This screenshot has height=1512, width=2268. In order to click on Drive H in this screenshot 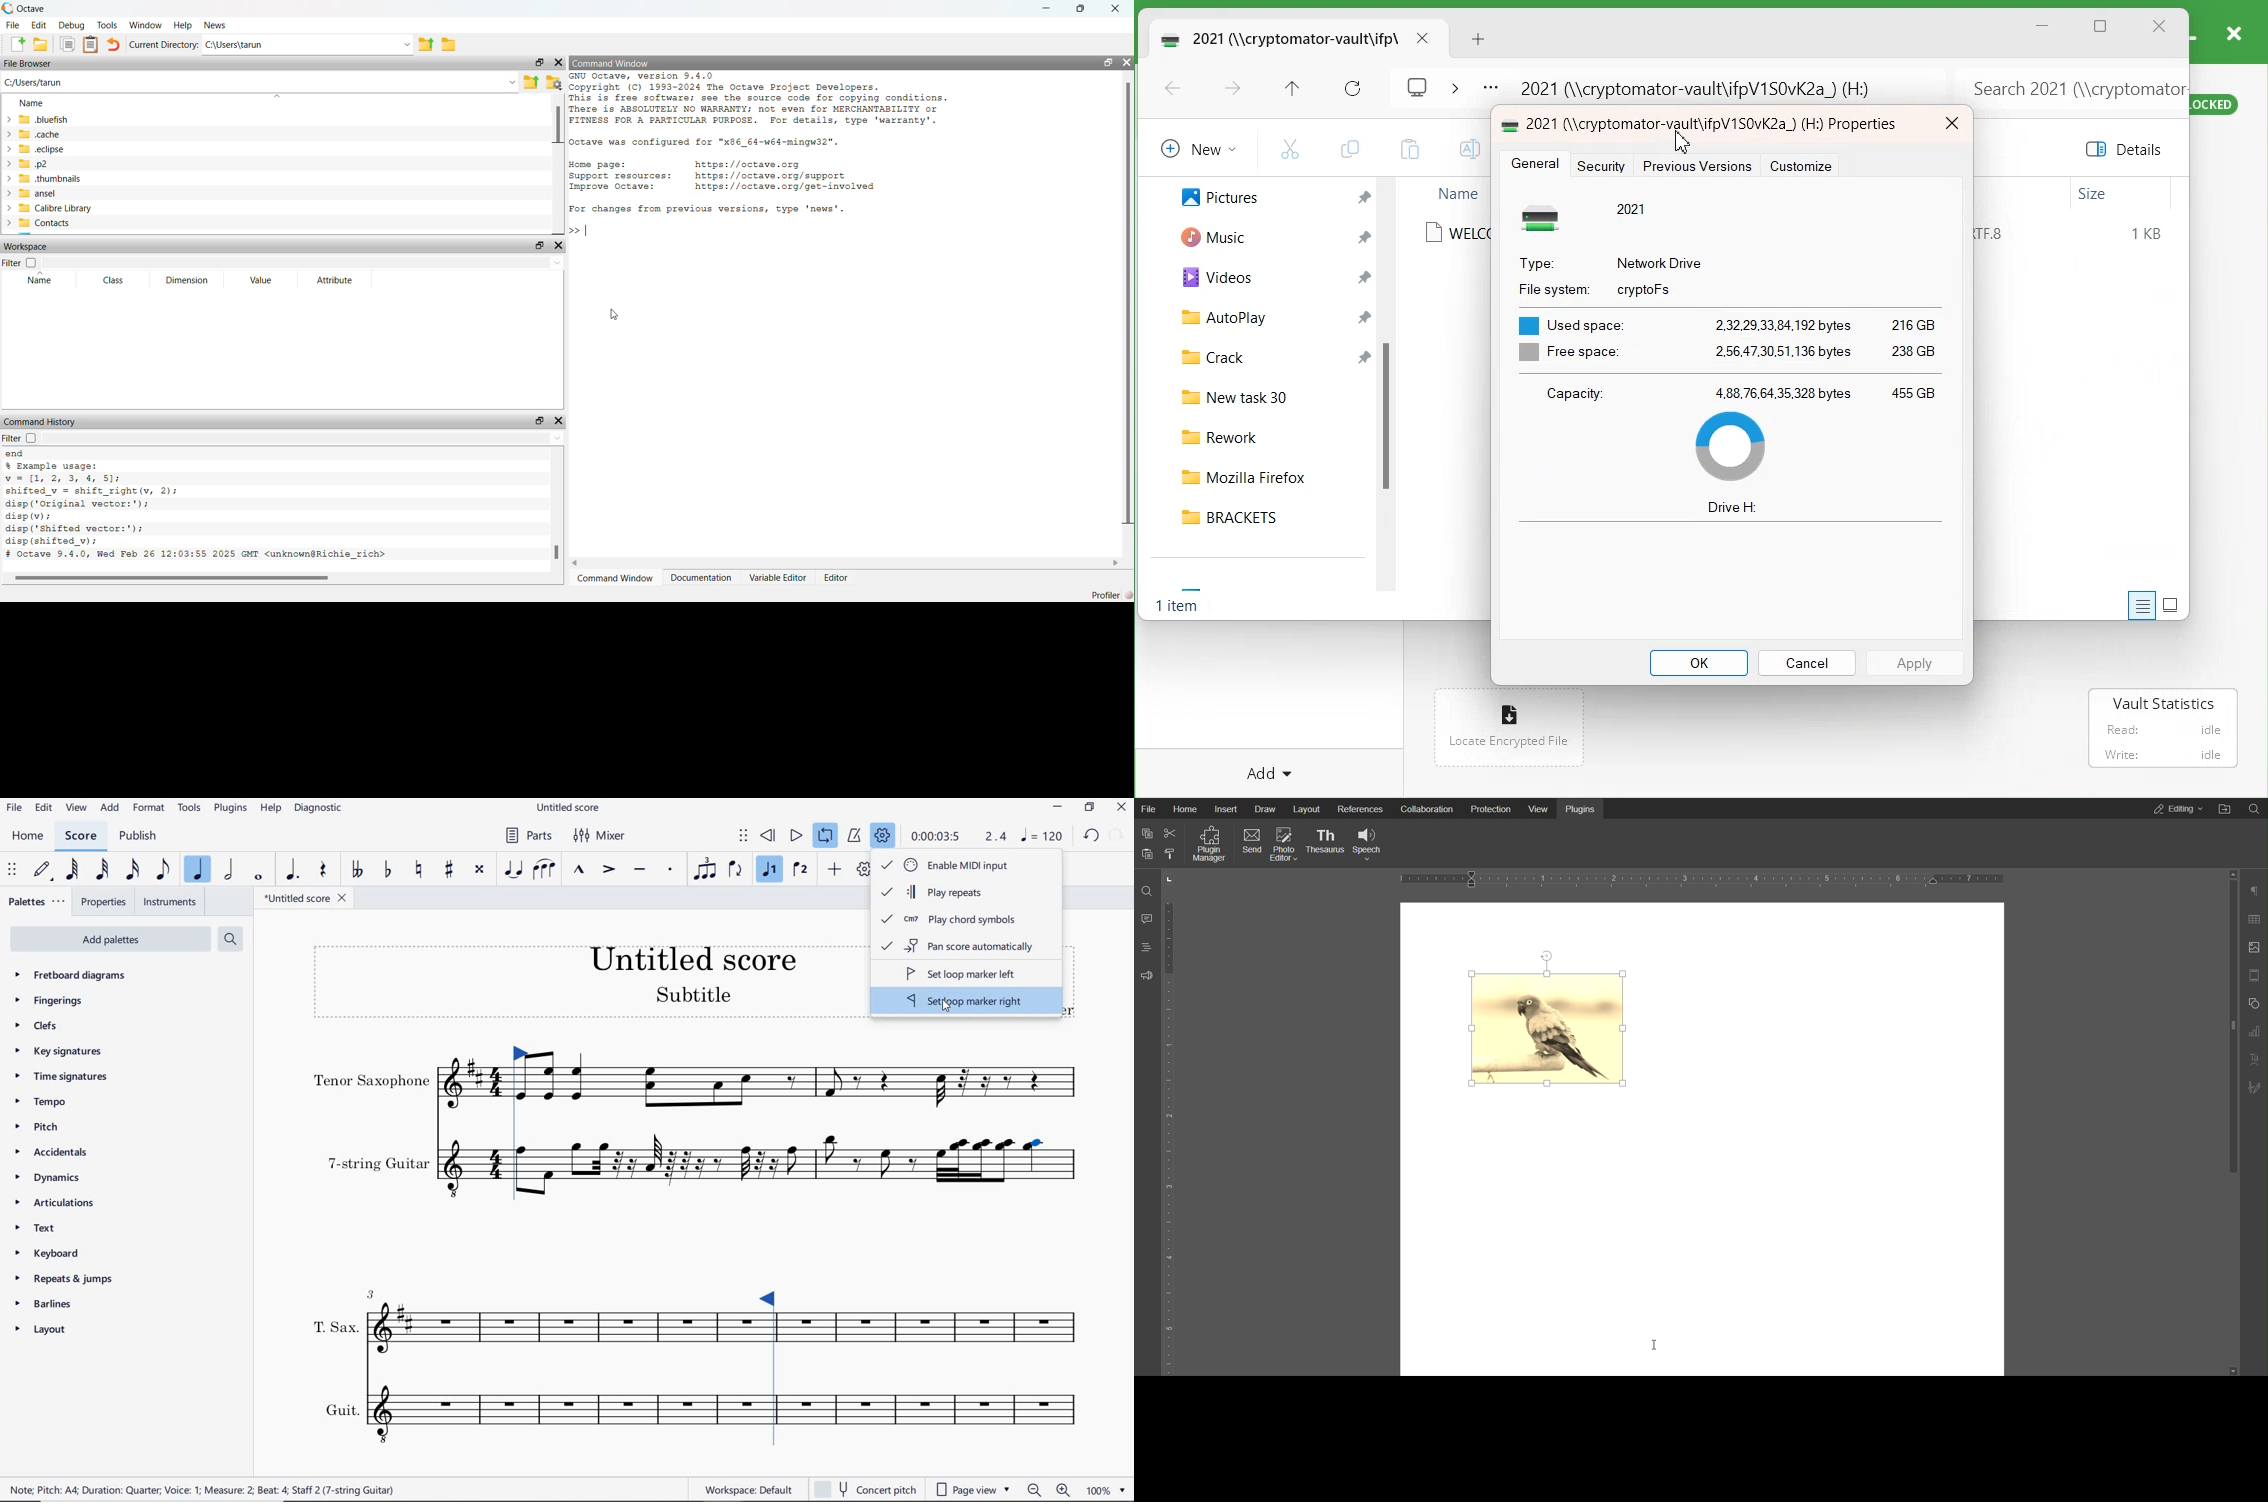, I will do `click(1733, 508)`.